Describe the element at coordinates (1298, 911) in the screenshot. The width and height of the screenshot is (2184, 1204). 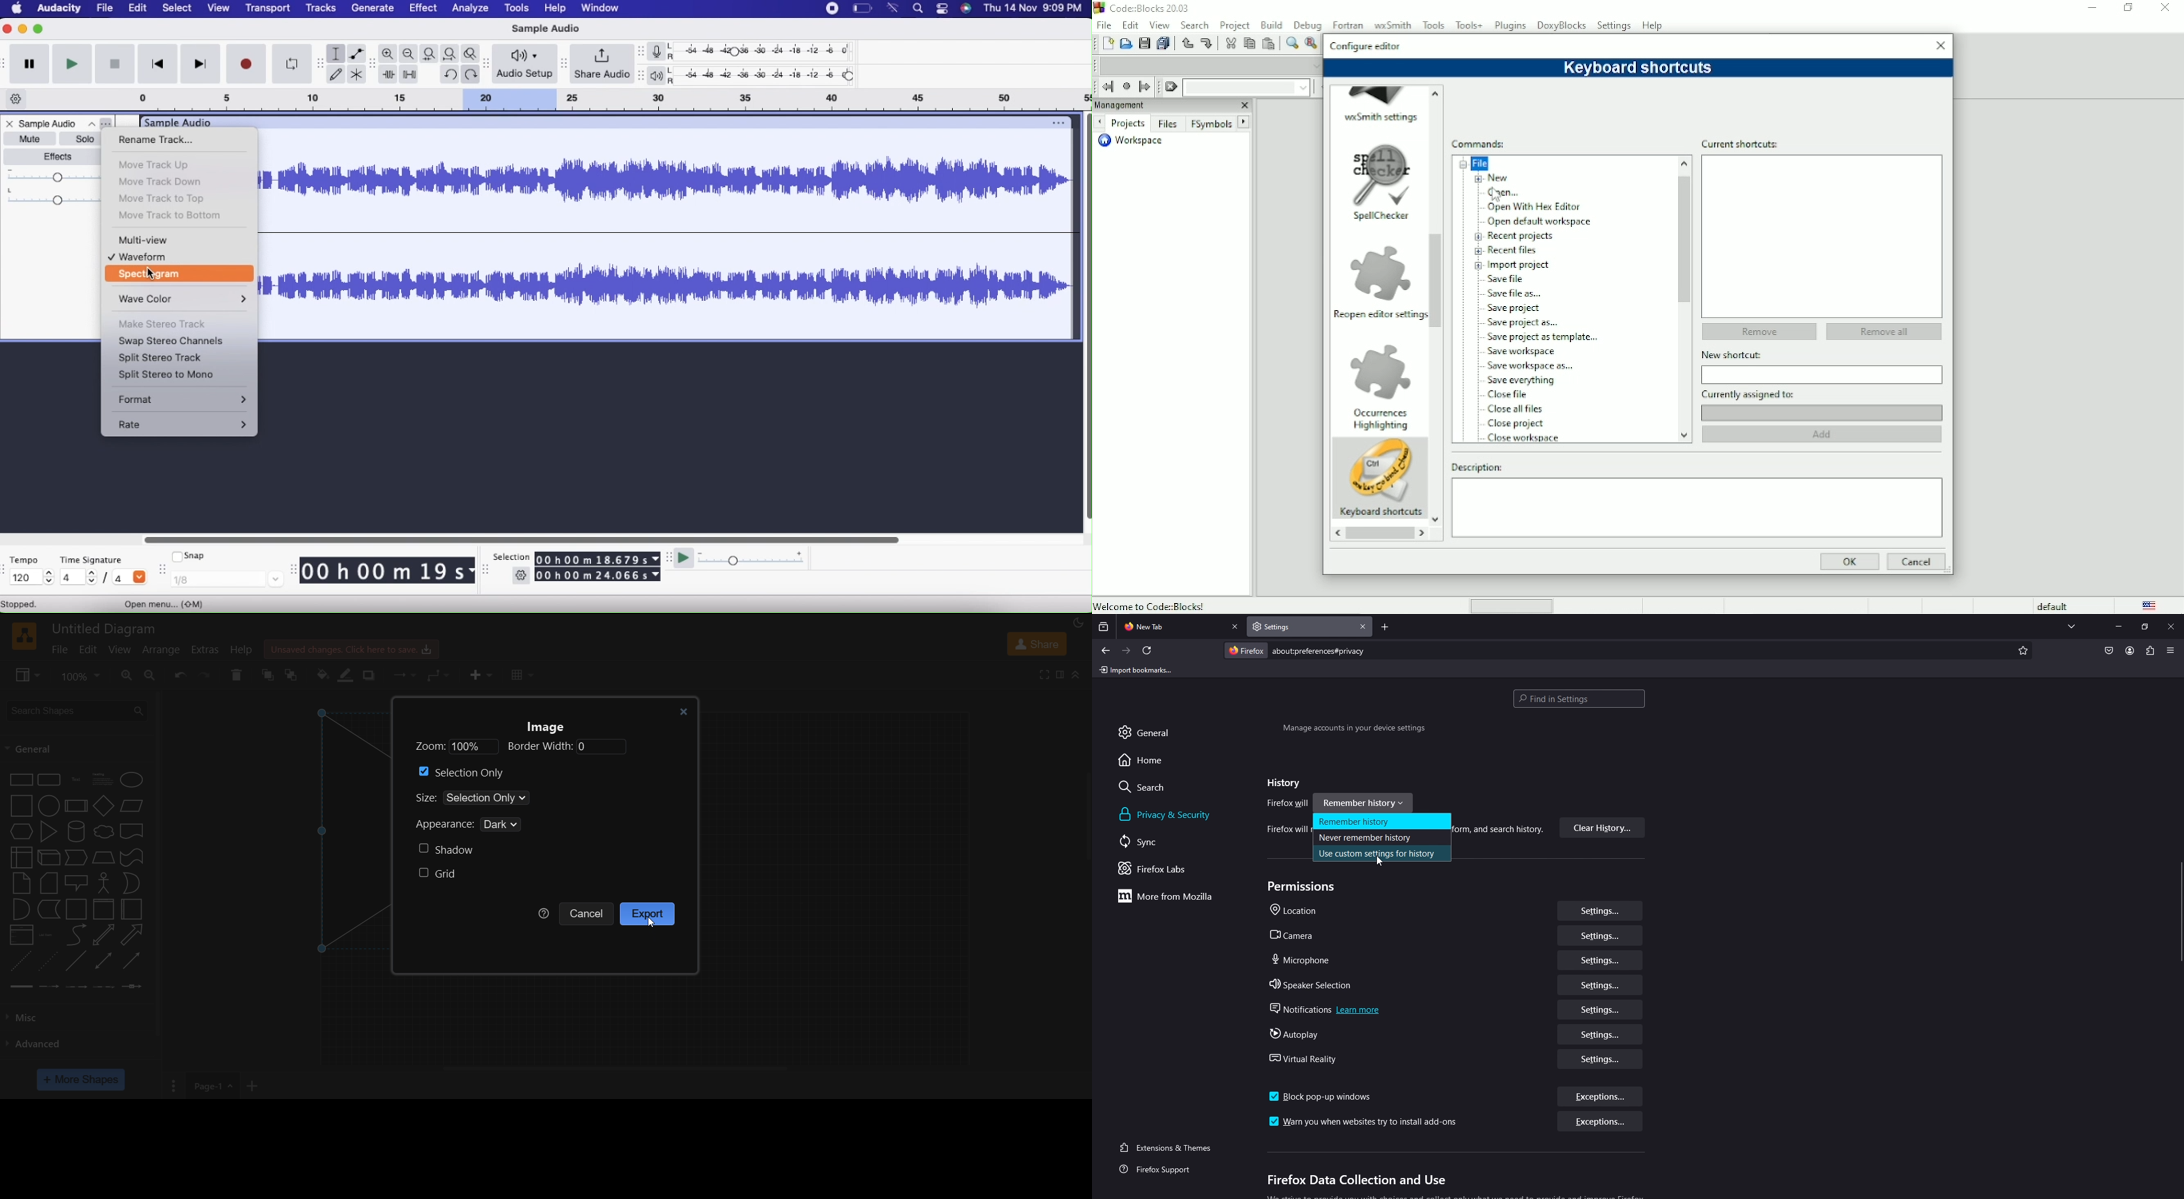
I see `location` at that location.